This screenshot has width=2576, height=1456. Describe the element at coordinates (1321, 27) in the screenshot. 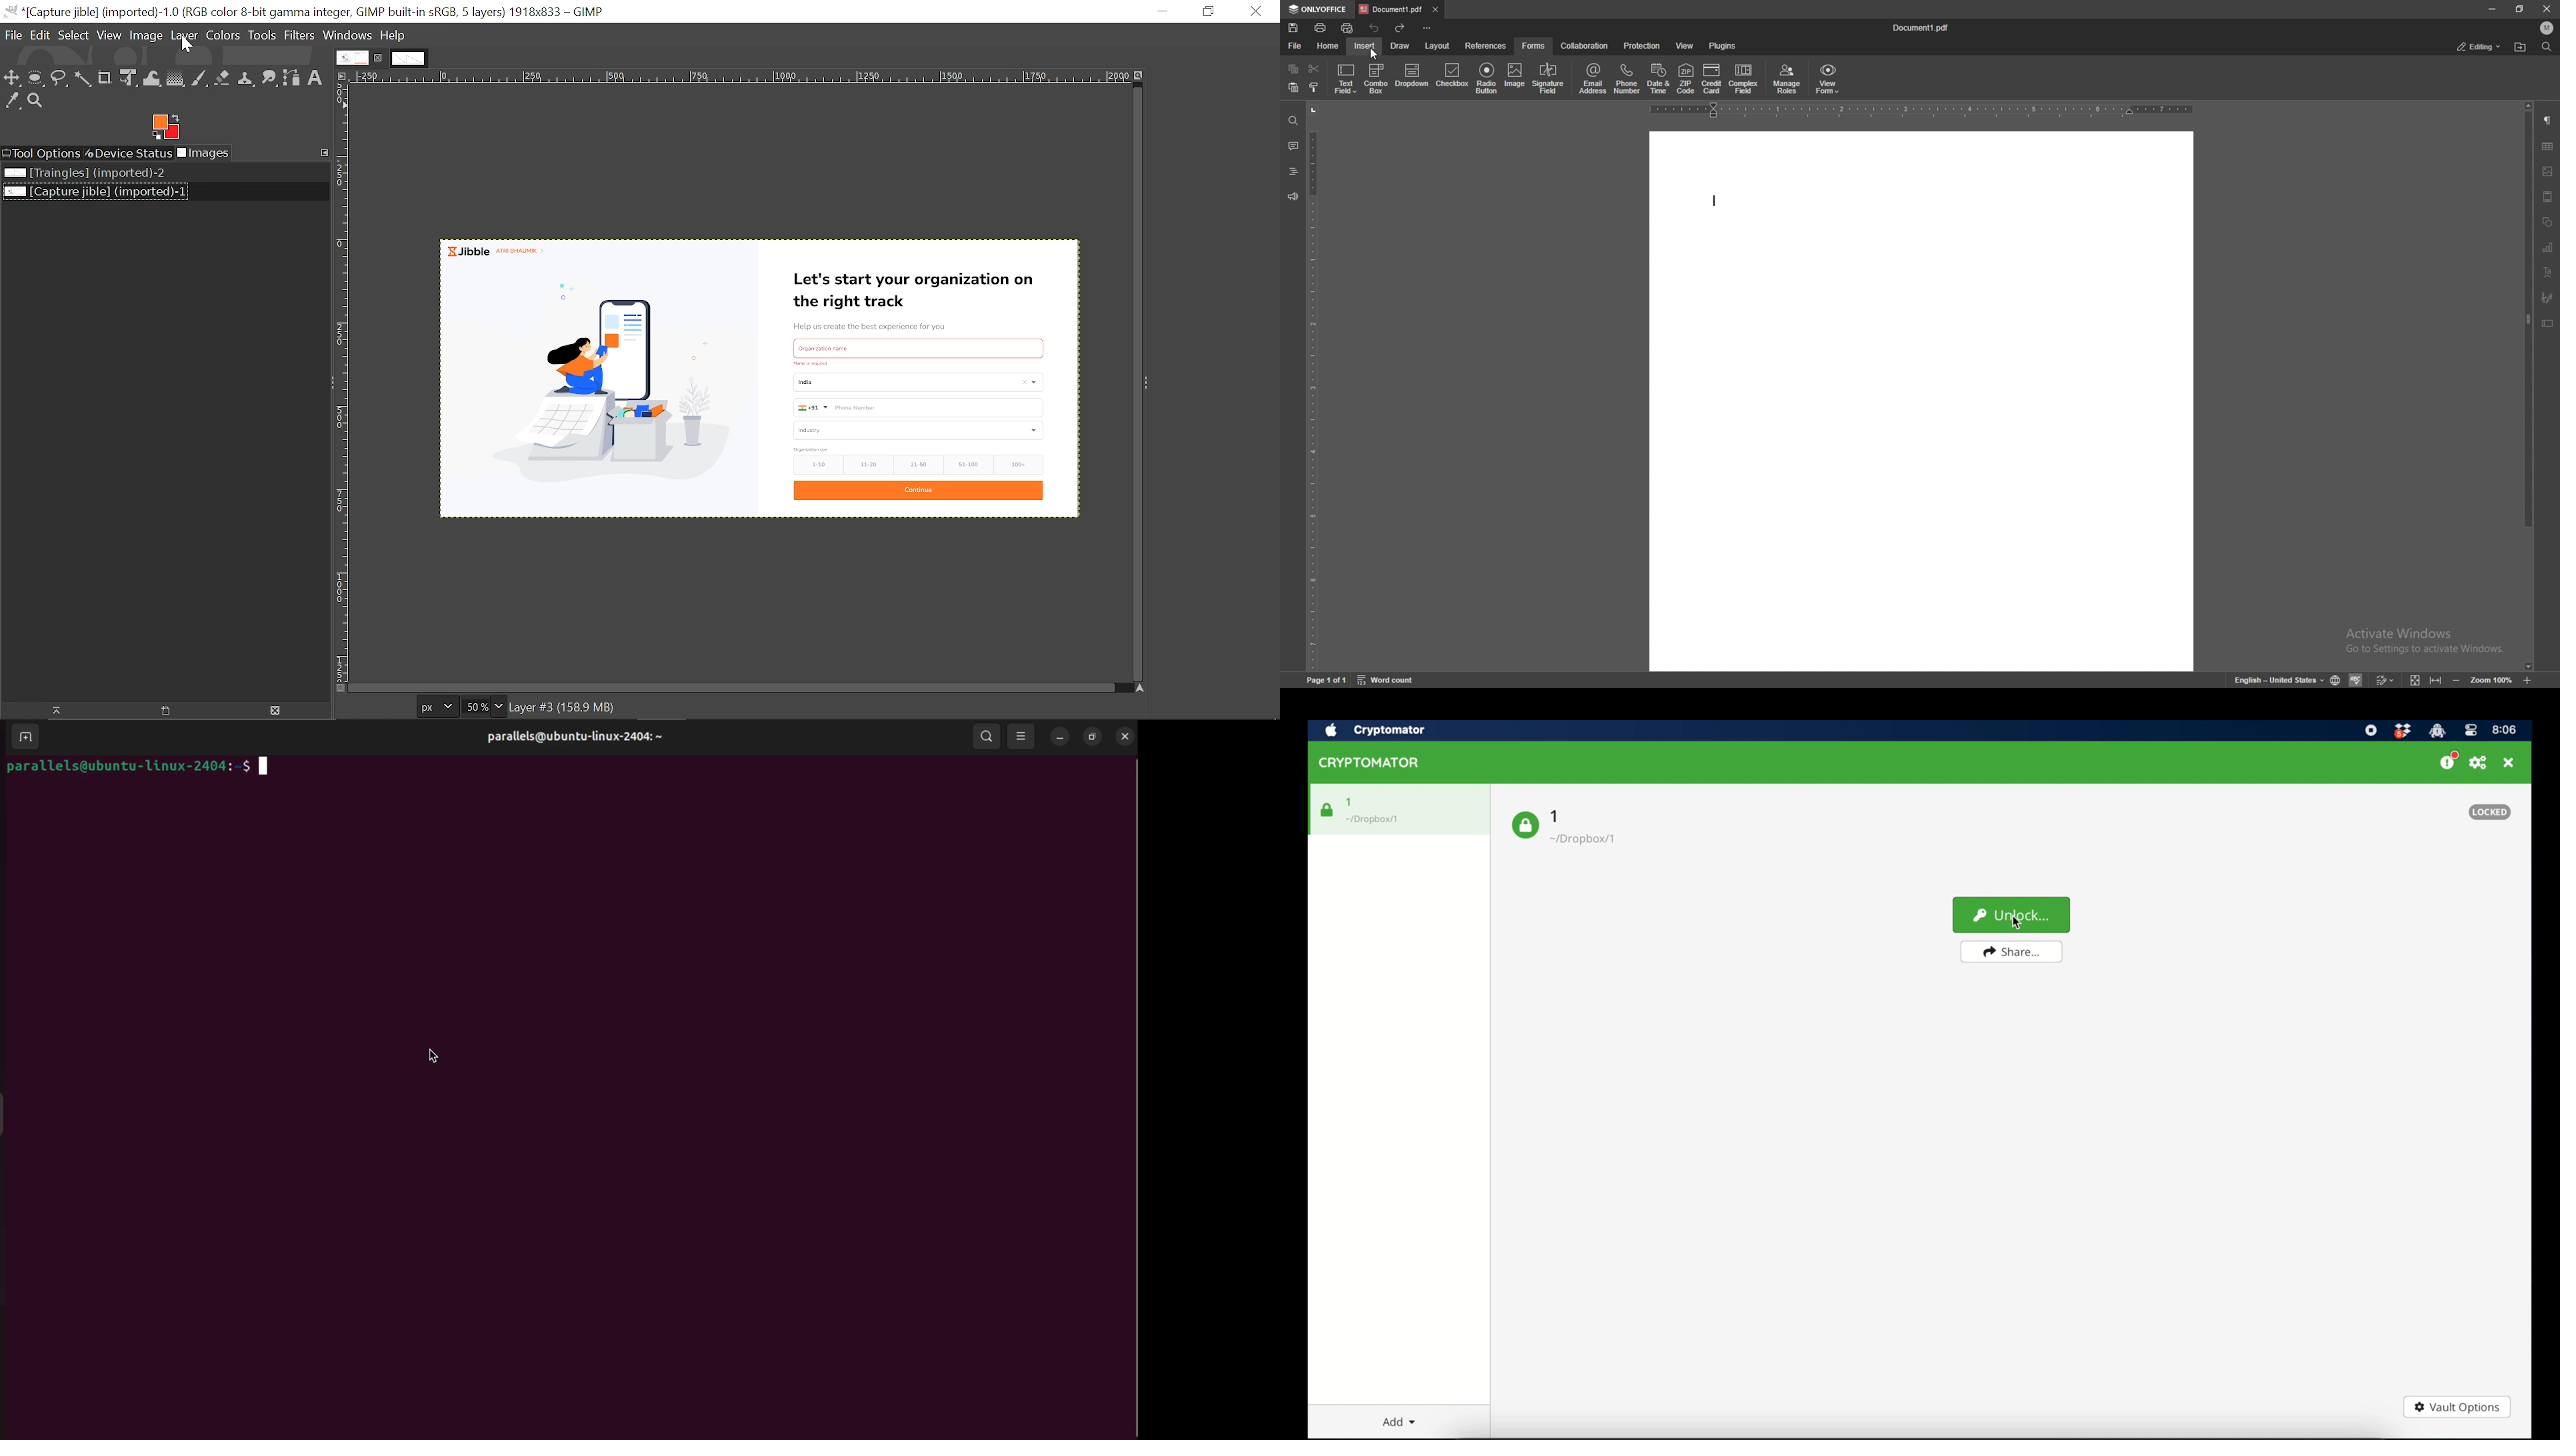

I see `print` at that location.